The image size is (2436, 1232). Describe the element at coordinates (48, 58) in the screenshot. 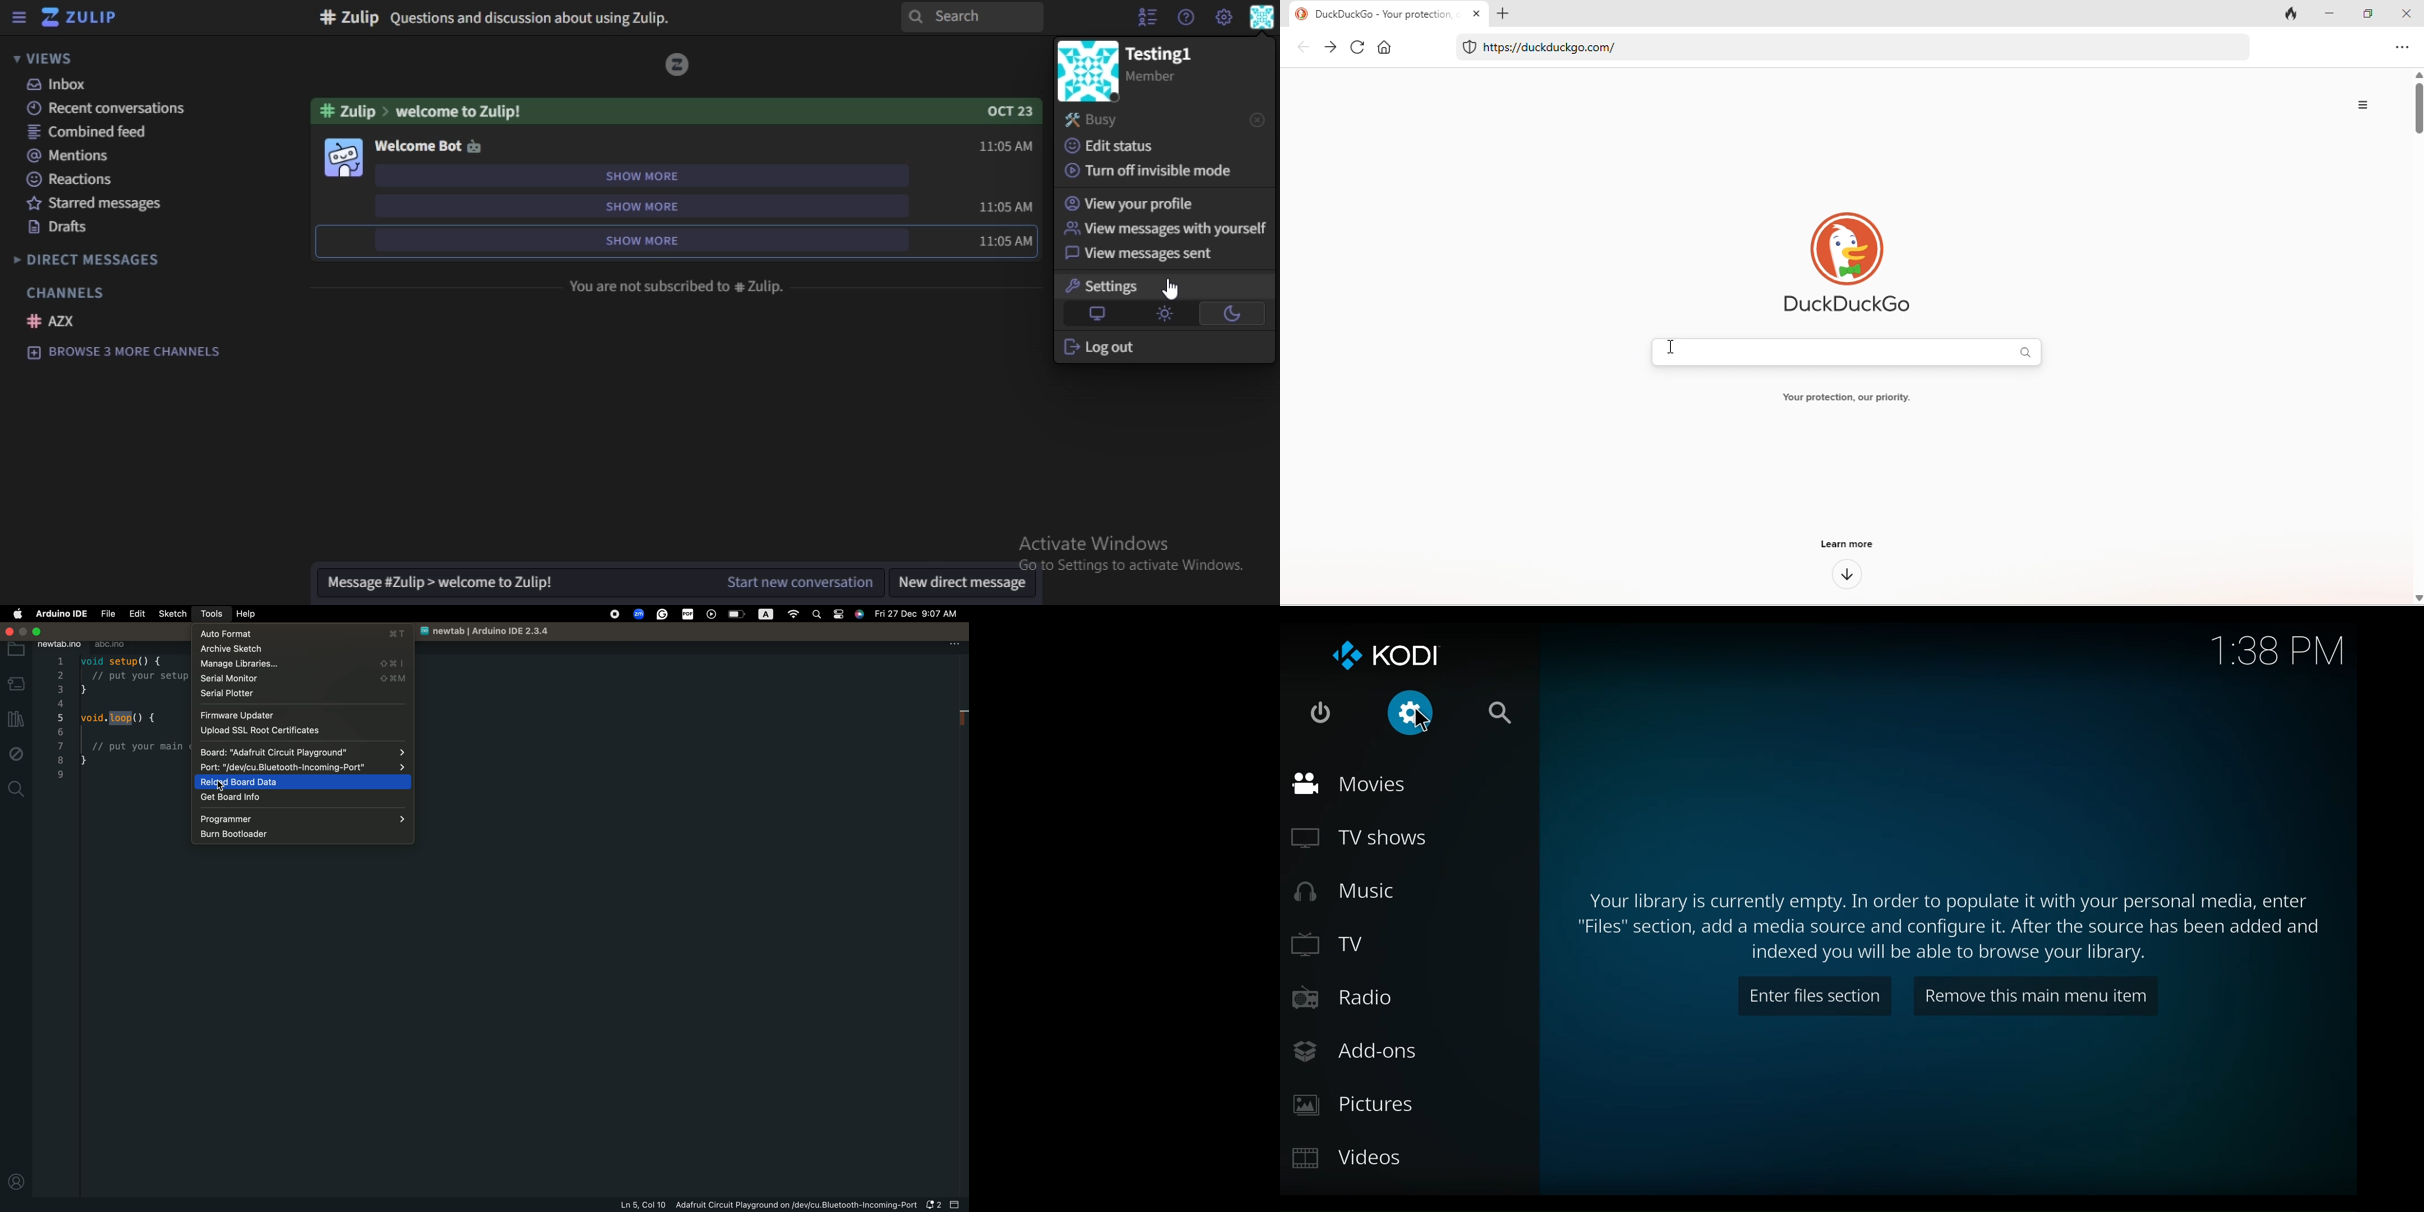

I see `views` at that location.